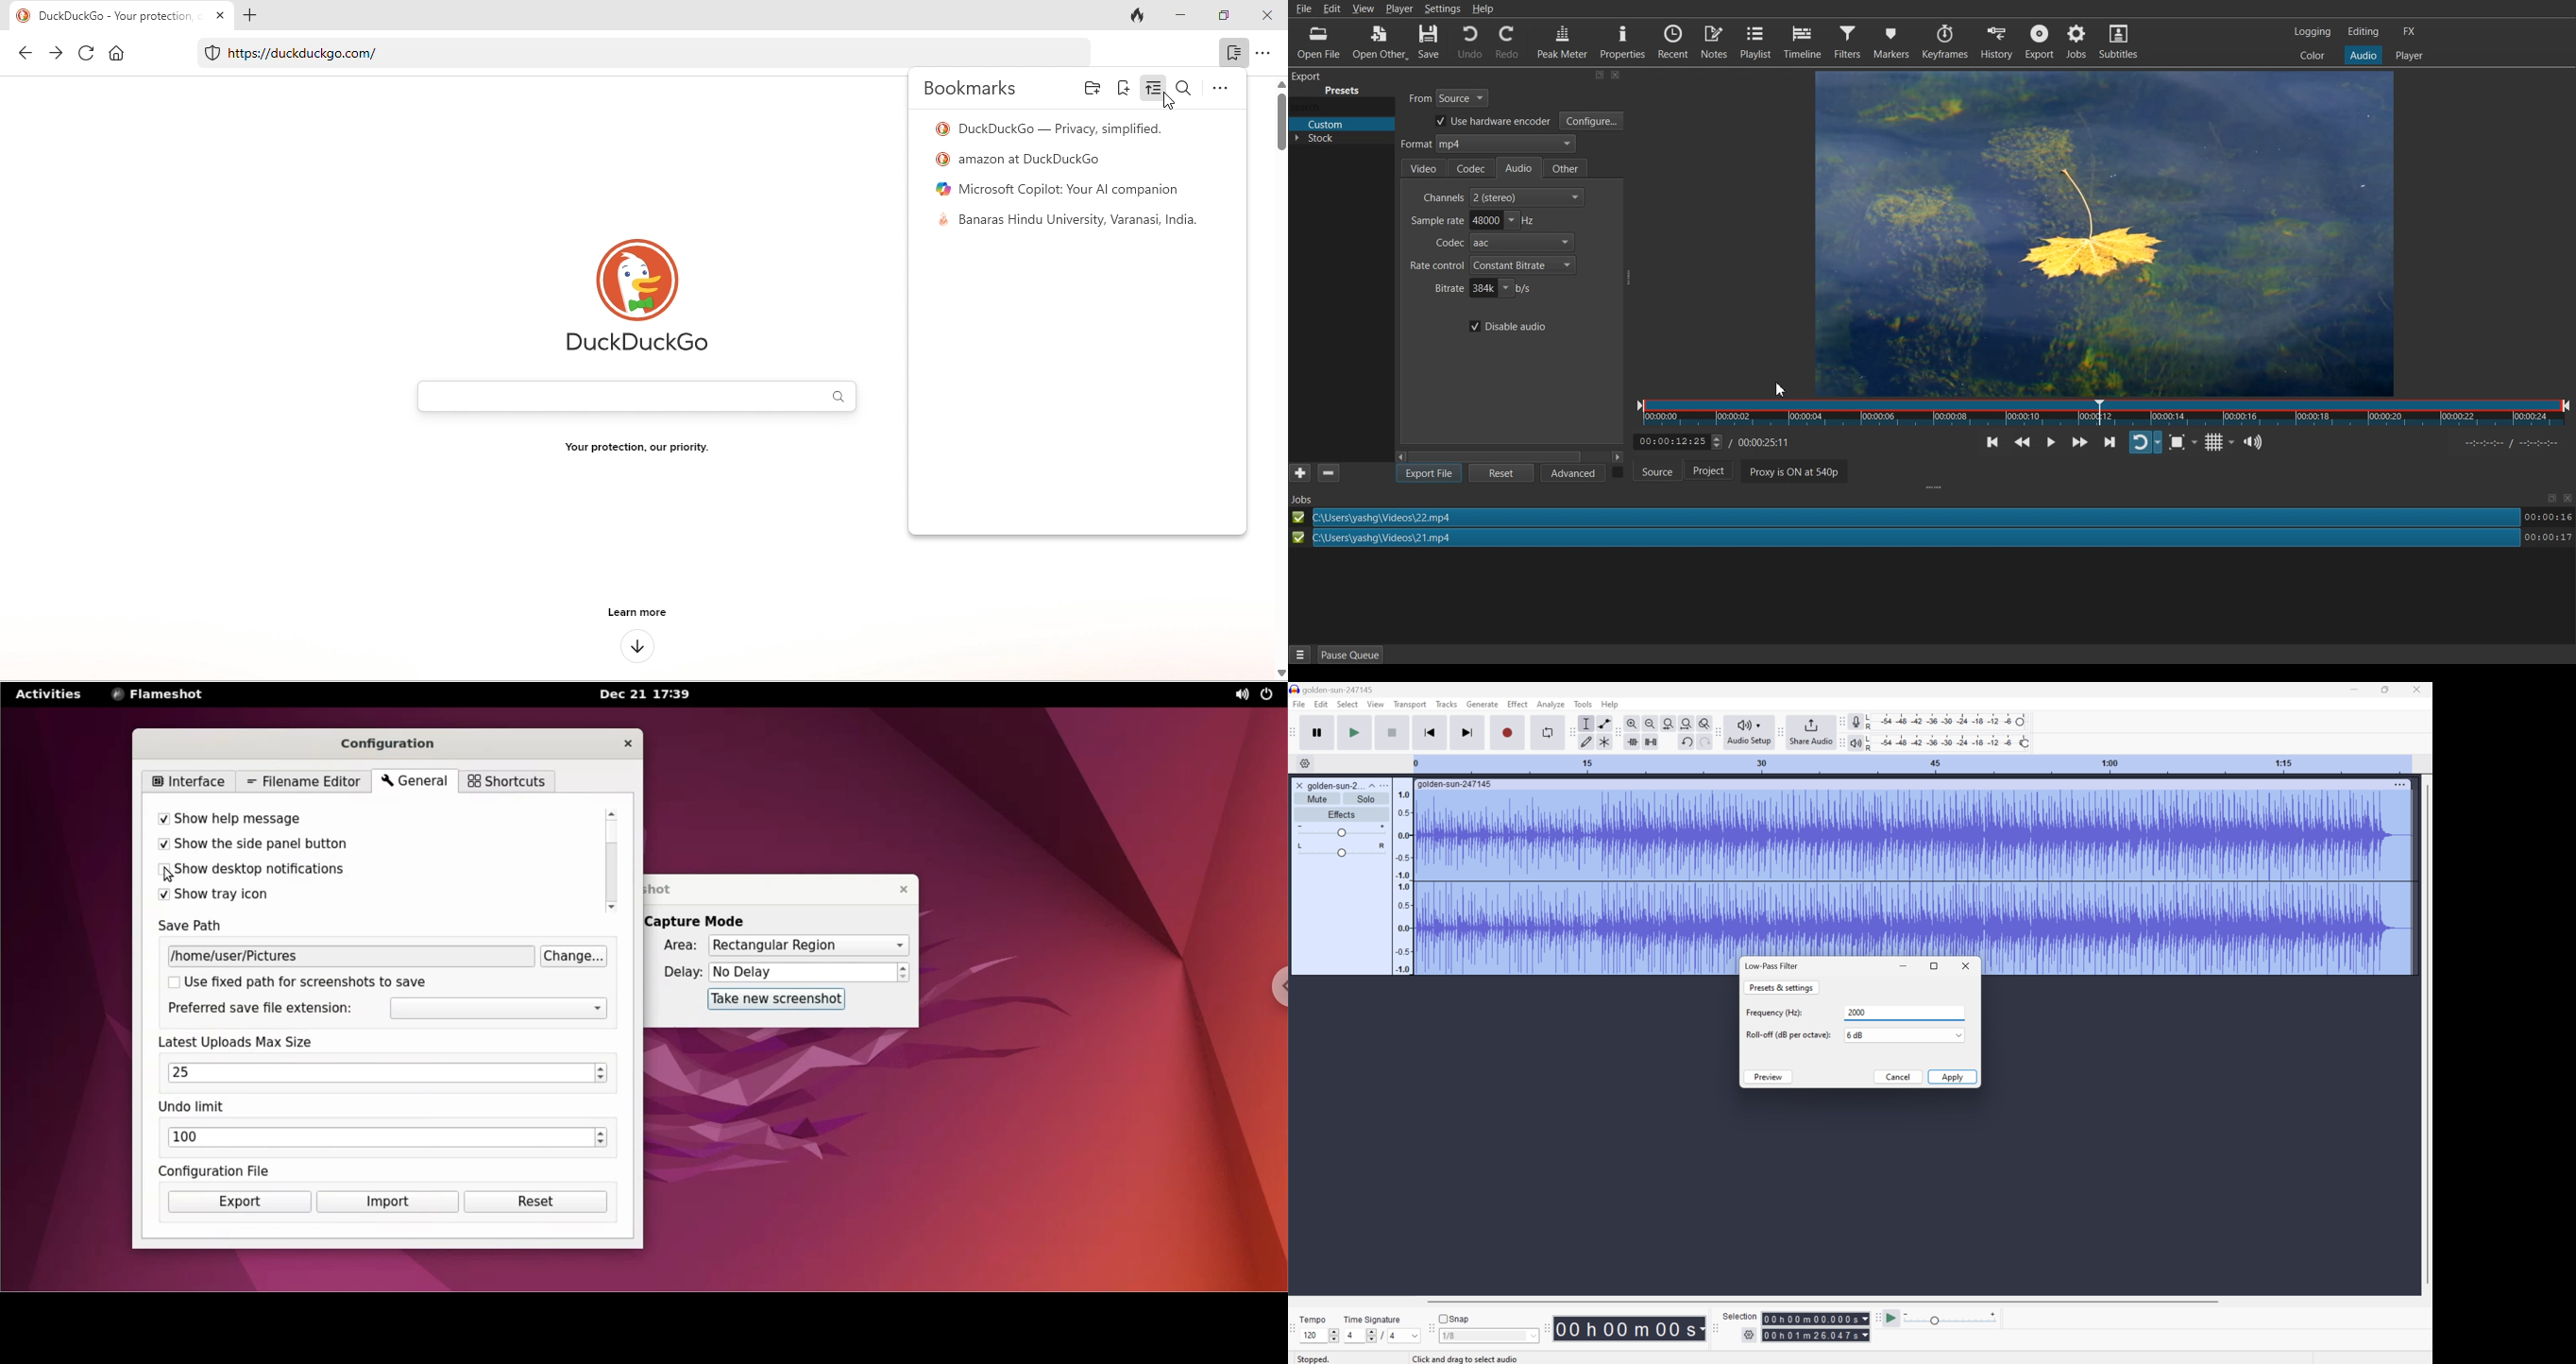 This screenshot has height=1372, width=2576. What do you see at coordinates (1383, 785) in the screenshot?
I see `More` at bounding box center [1383, 785].